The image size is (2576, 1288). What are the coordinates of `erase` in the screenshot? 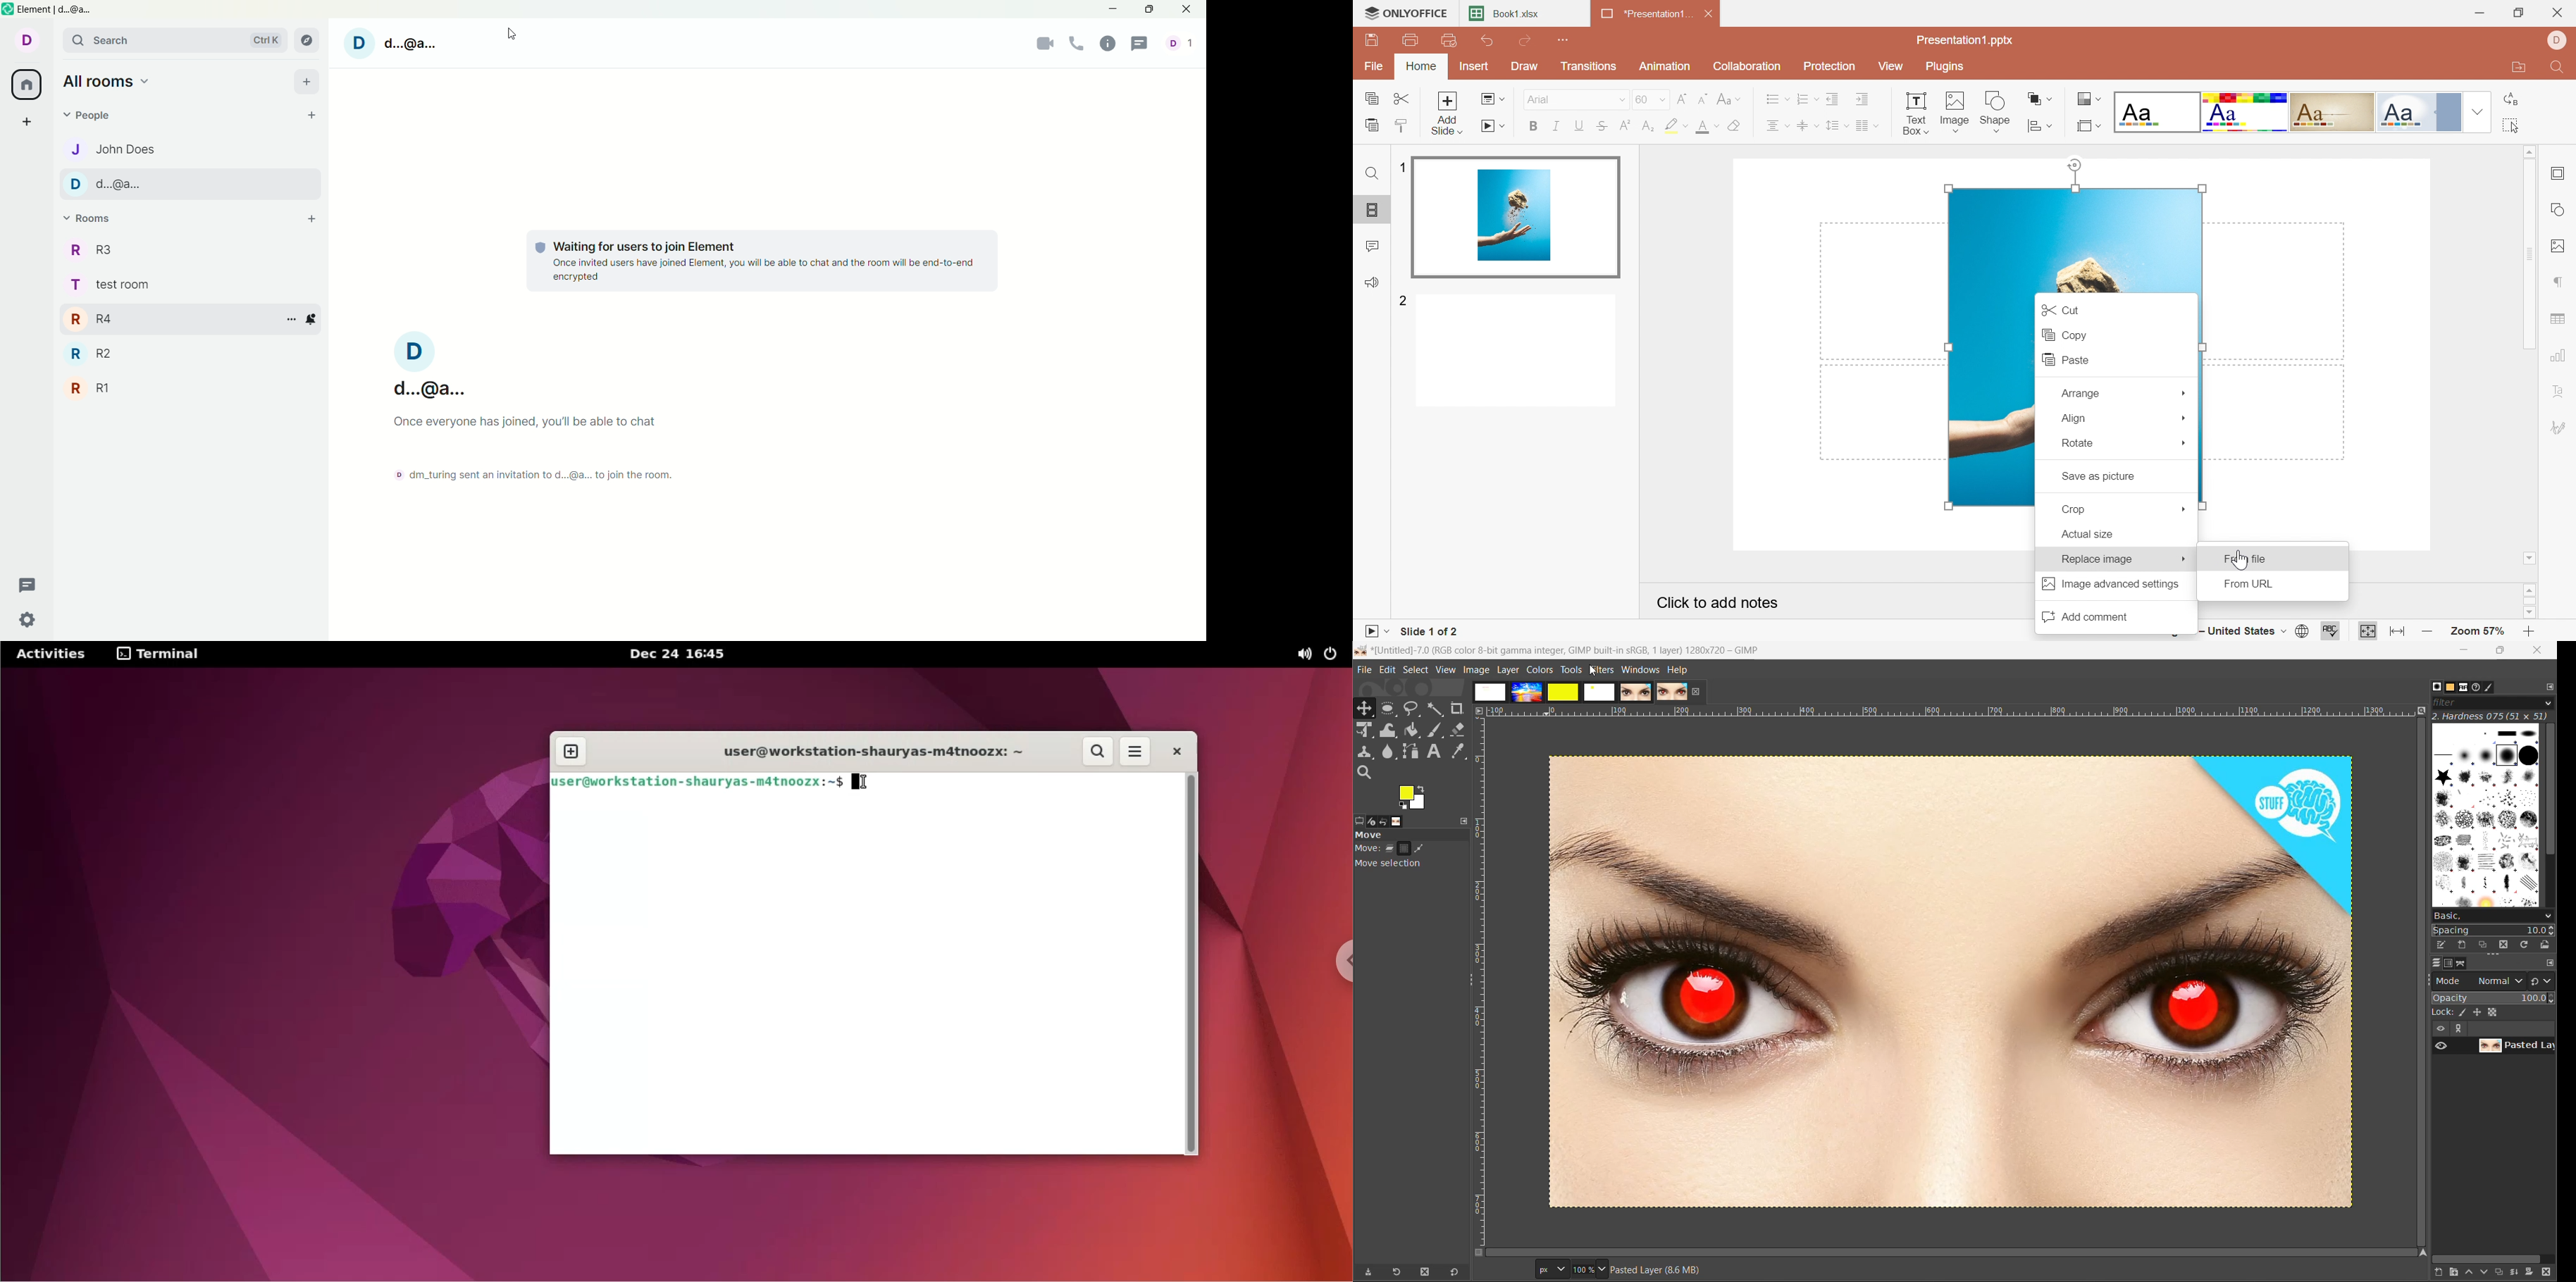 It's located at (1459, 729).